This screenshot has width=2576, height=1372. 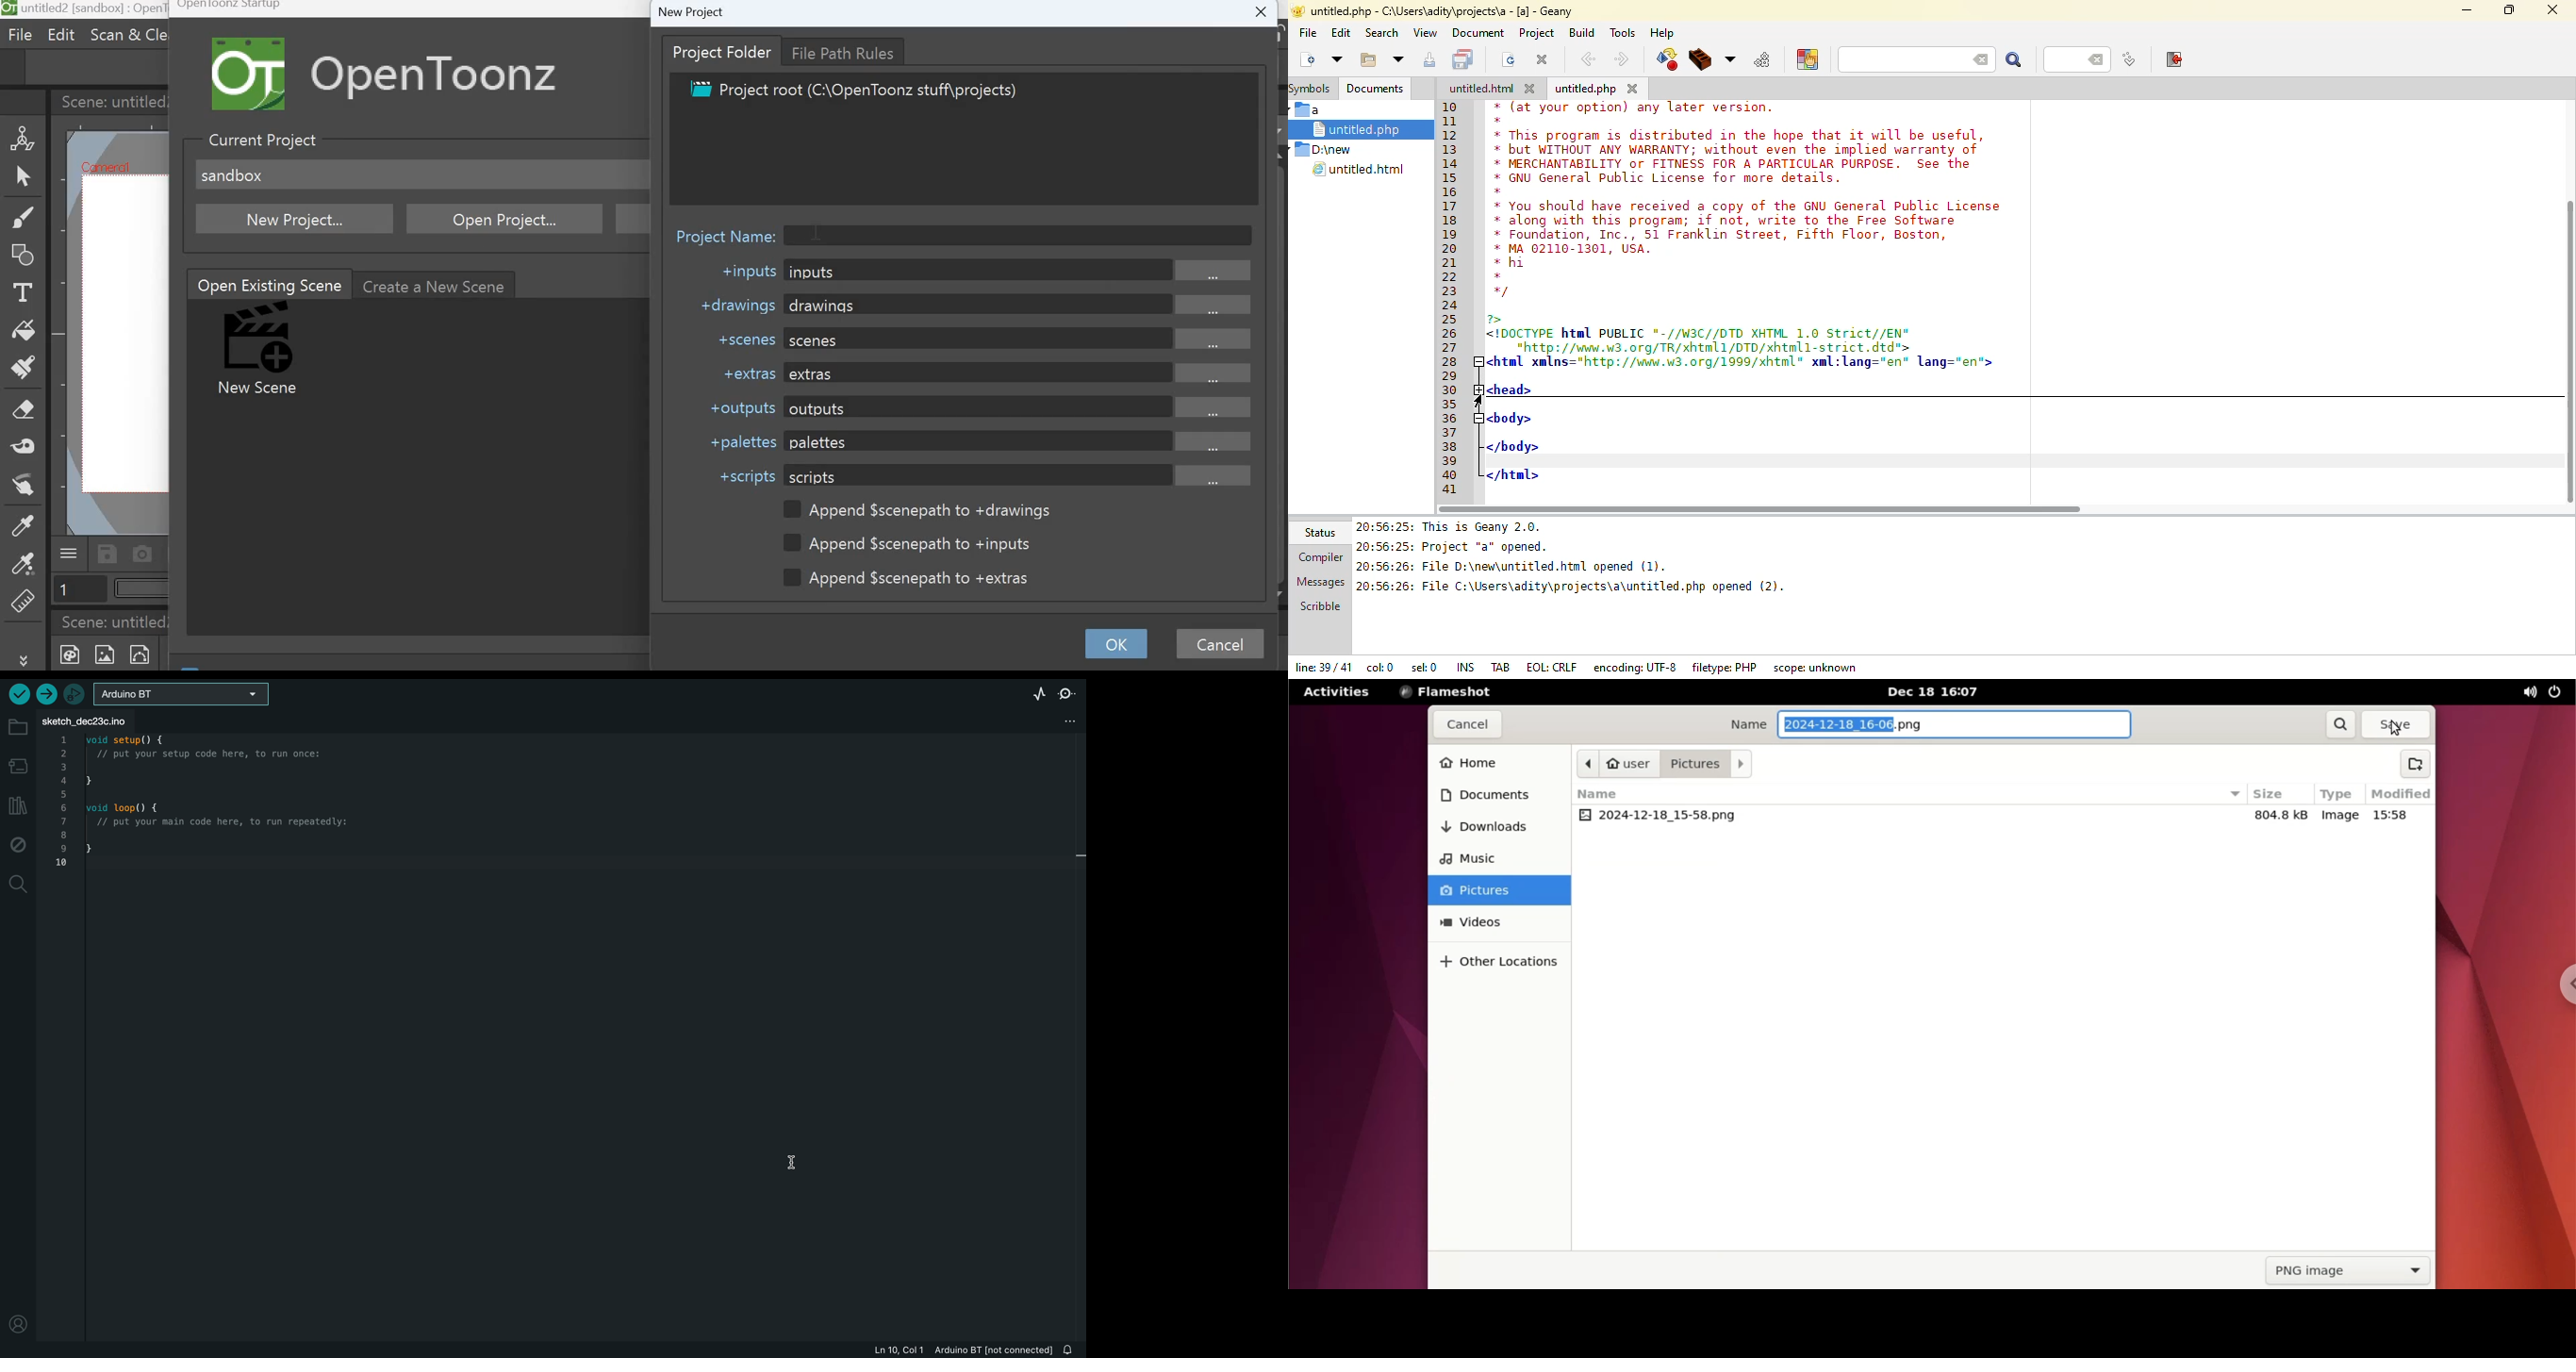 What do you see at coordinates (727, 233) in the screenshot?
I see `Project name` at bounding box center [727, 233].